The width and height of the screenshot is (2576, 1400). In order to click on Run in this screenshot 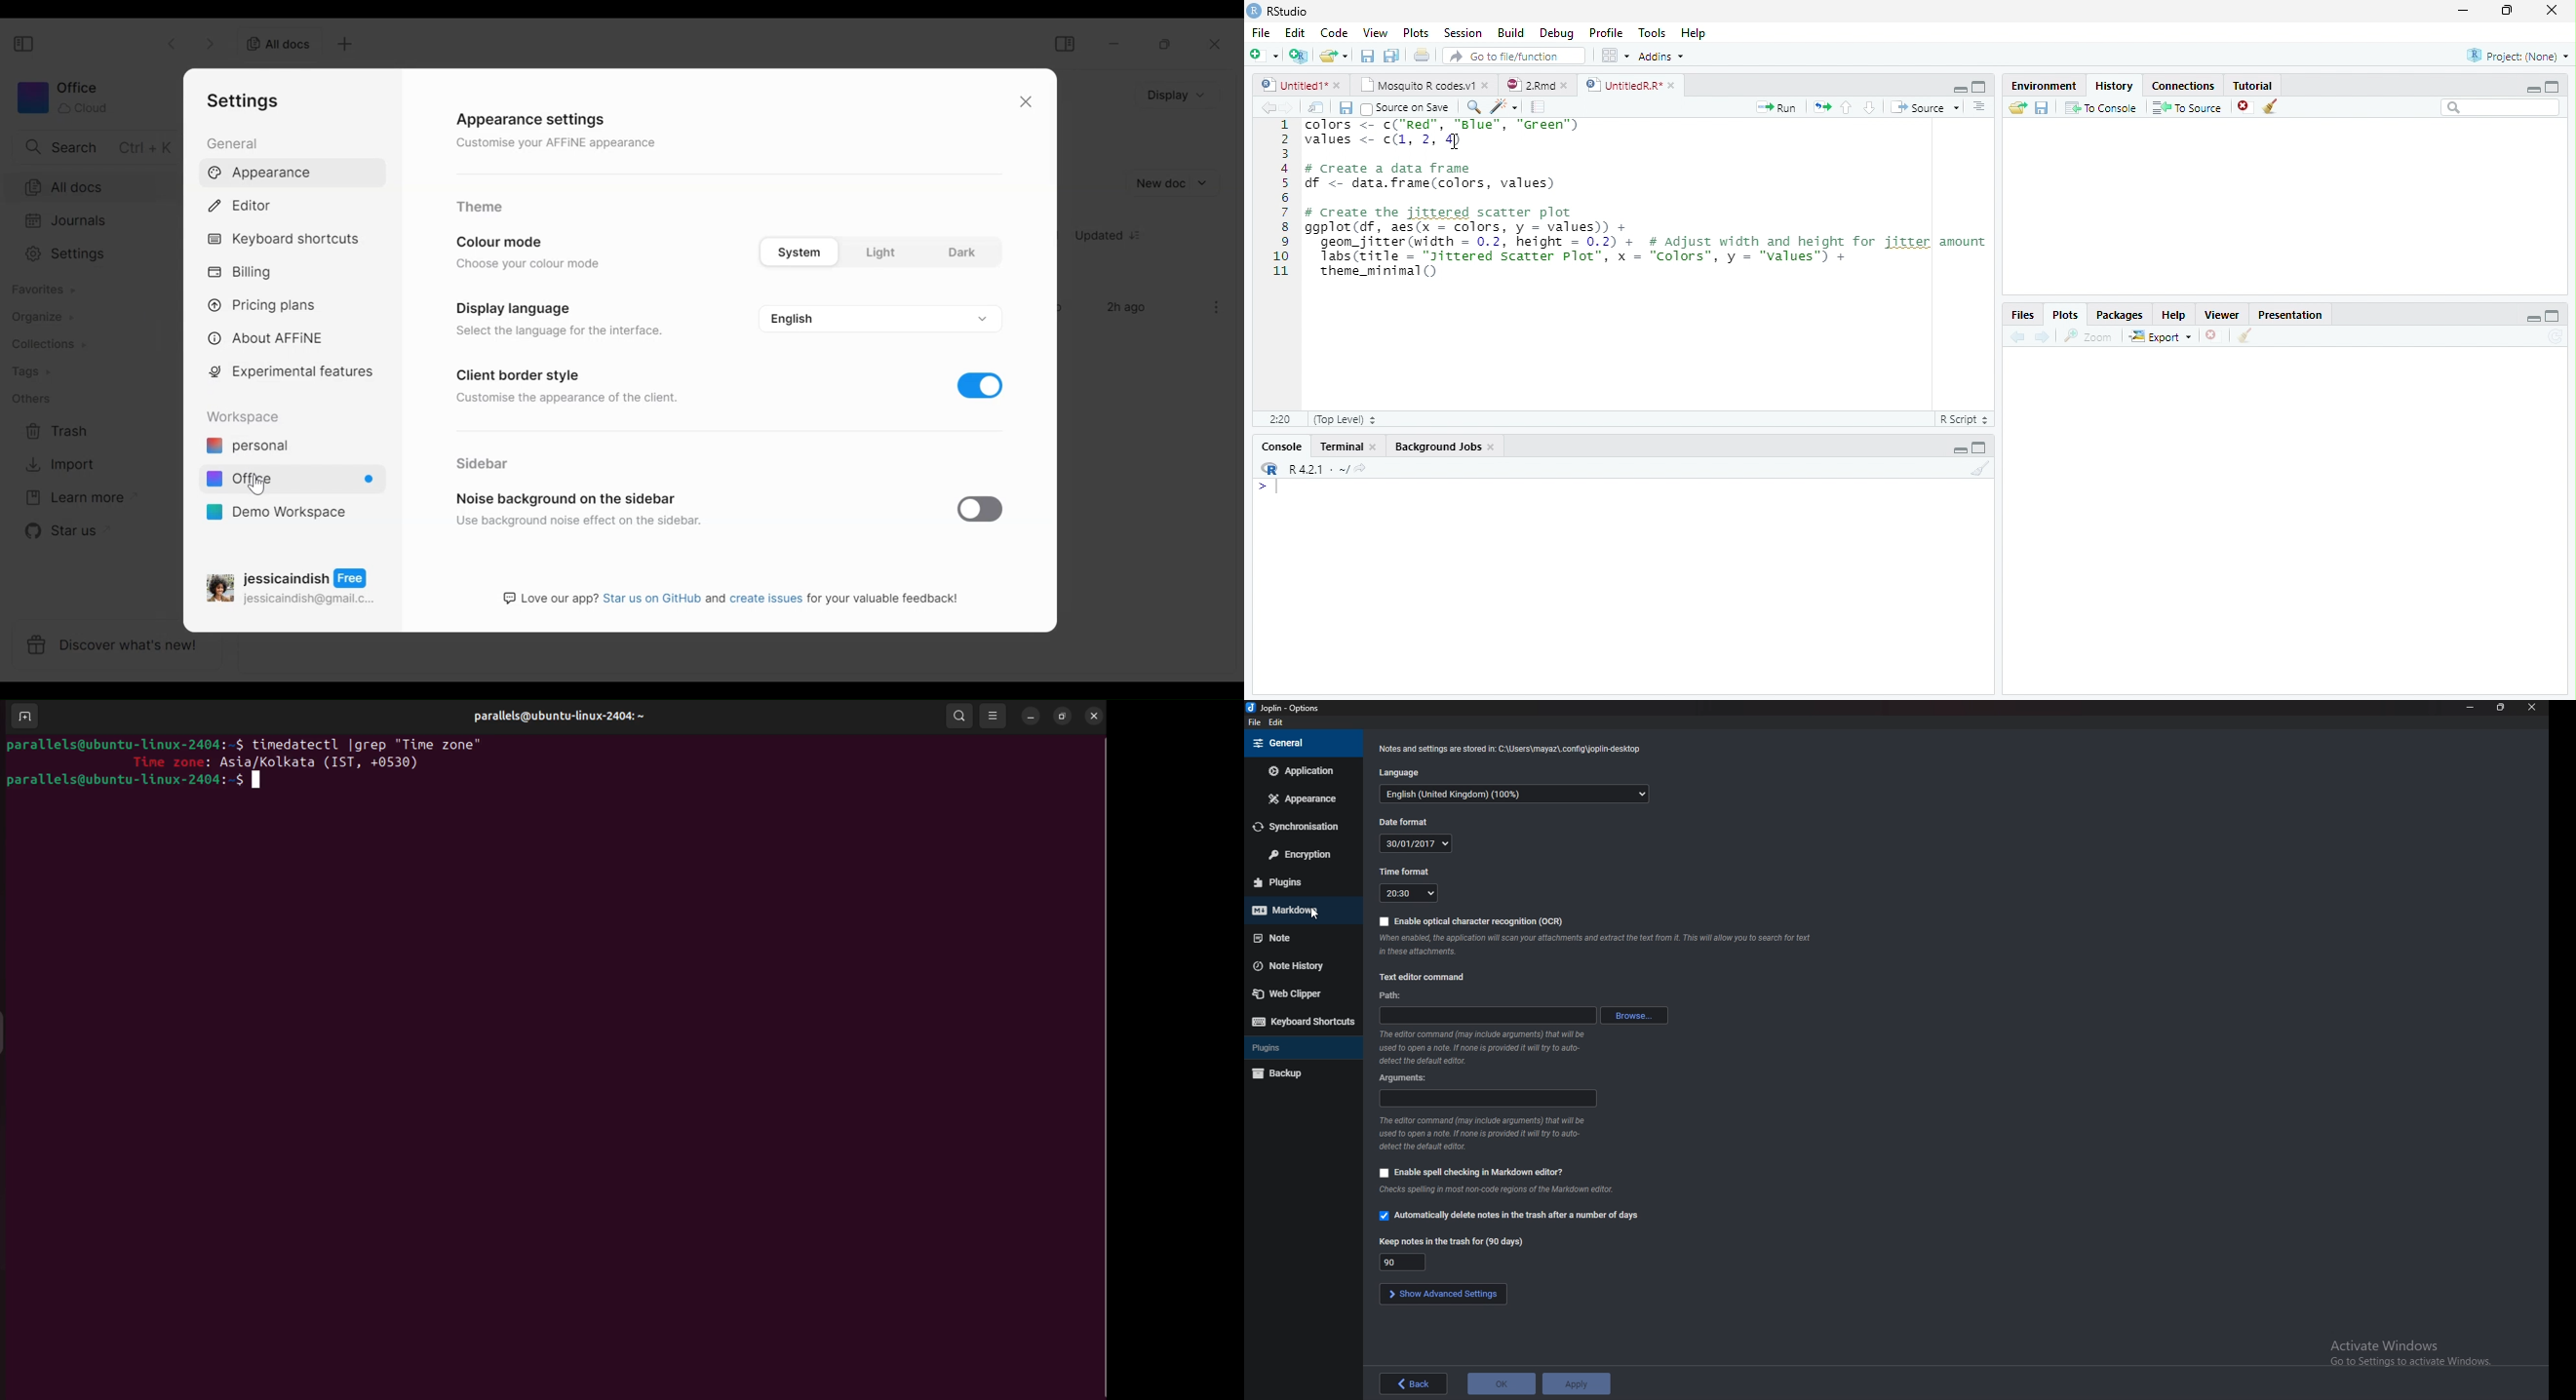, I will do `click(1776, 108)`.